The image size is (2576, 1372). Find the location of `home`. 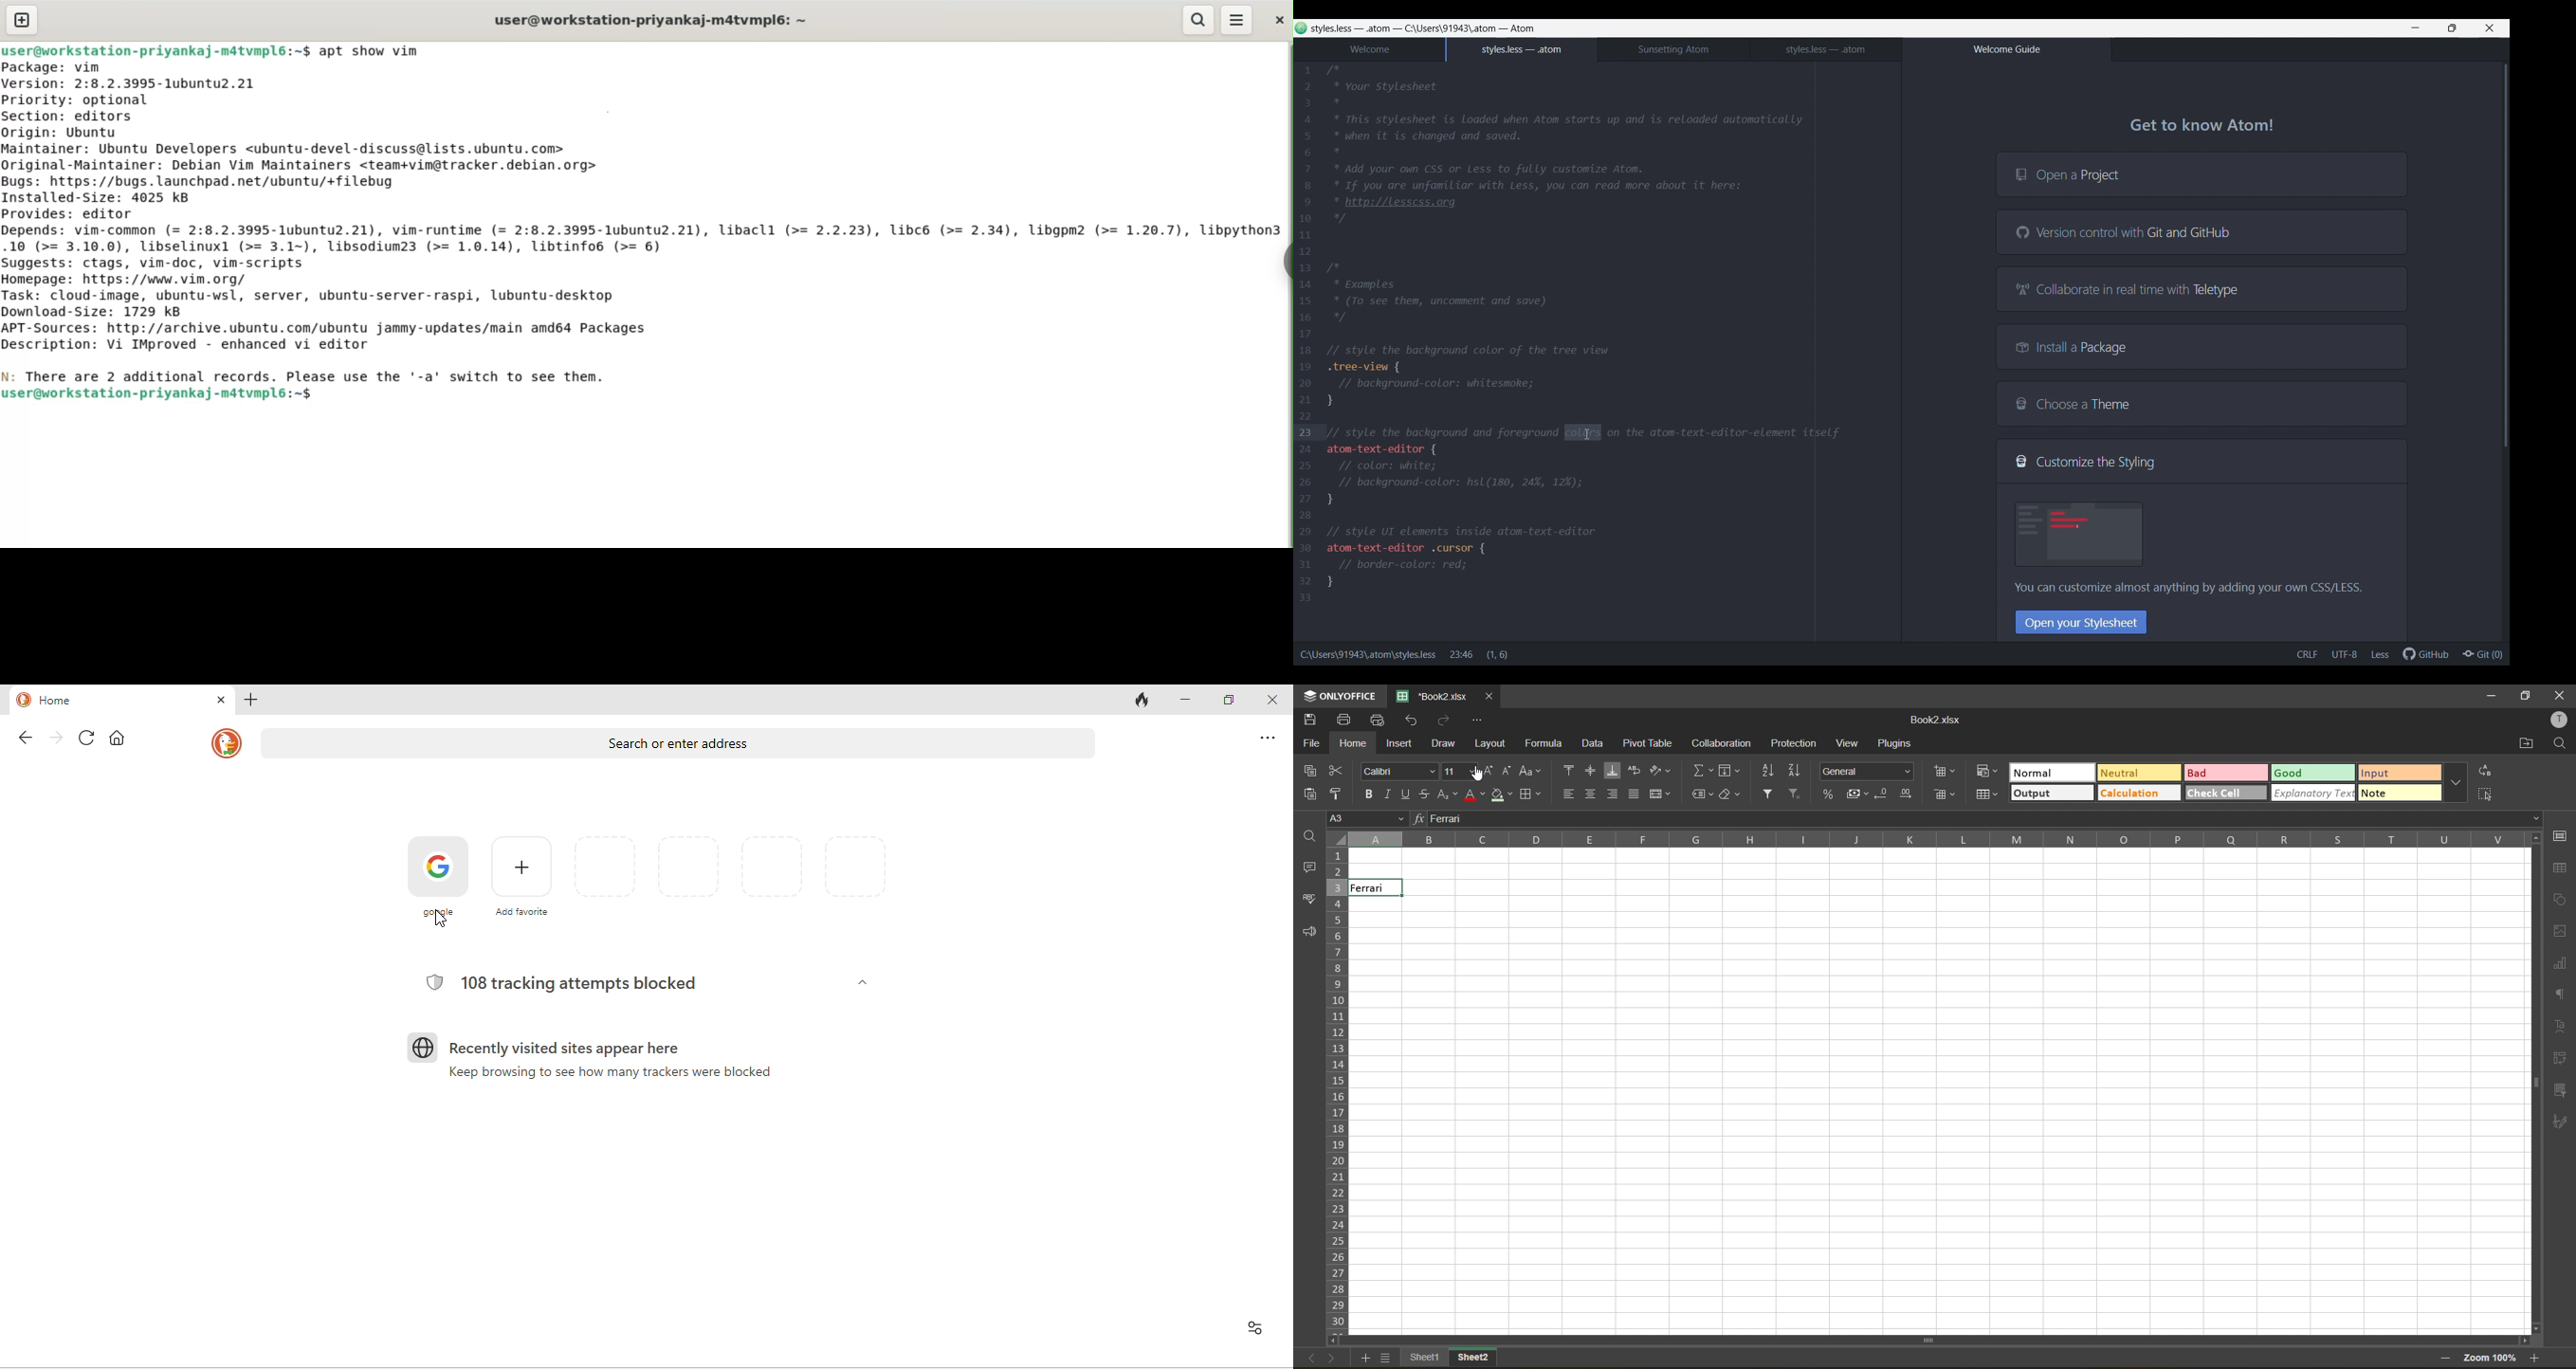

home is located at coordinates (1350, 744).